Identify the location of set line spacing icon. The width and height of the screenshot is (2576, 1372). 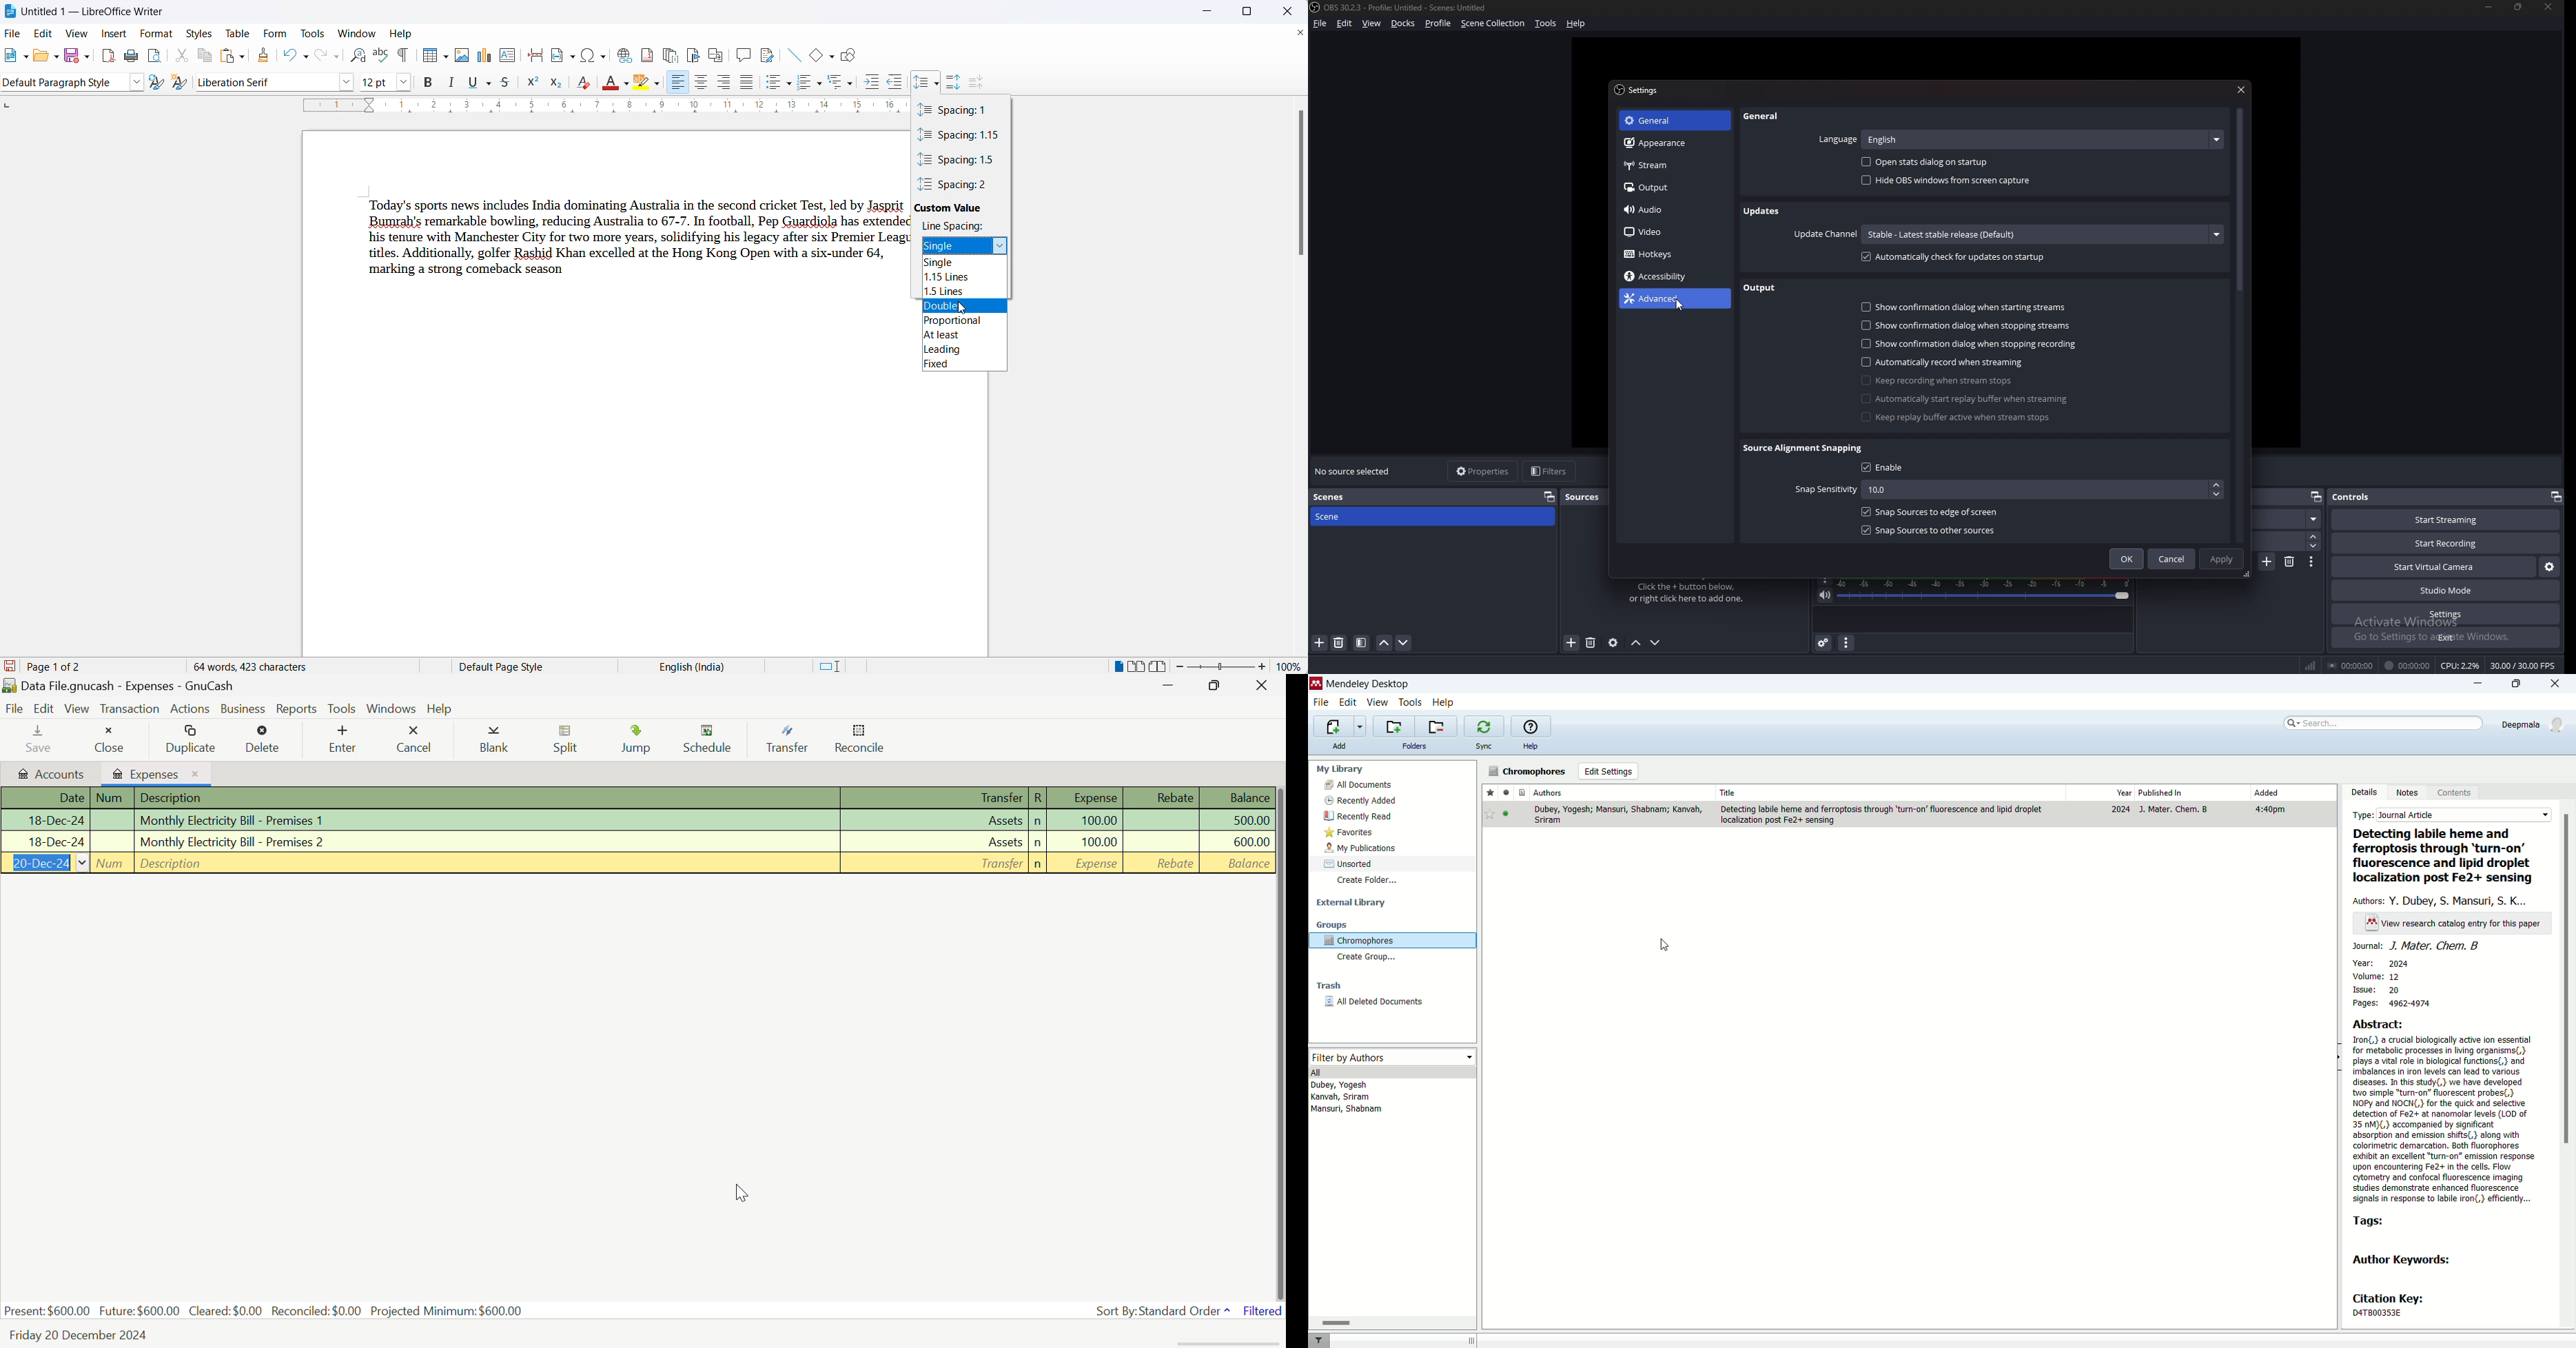
(921, 81).